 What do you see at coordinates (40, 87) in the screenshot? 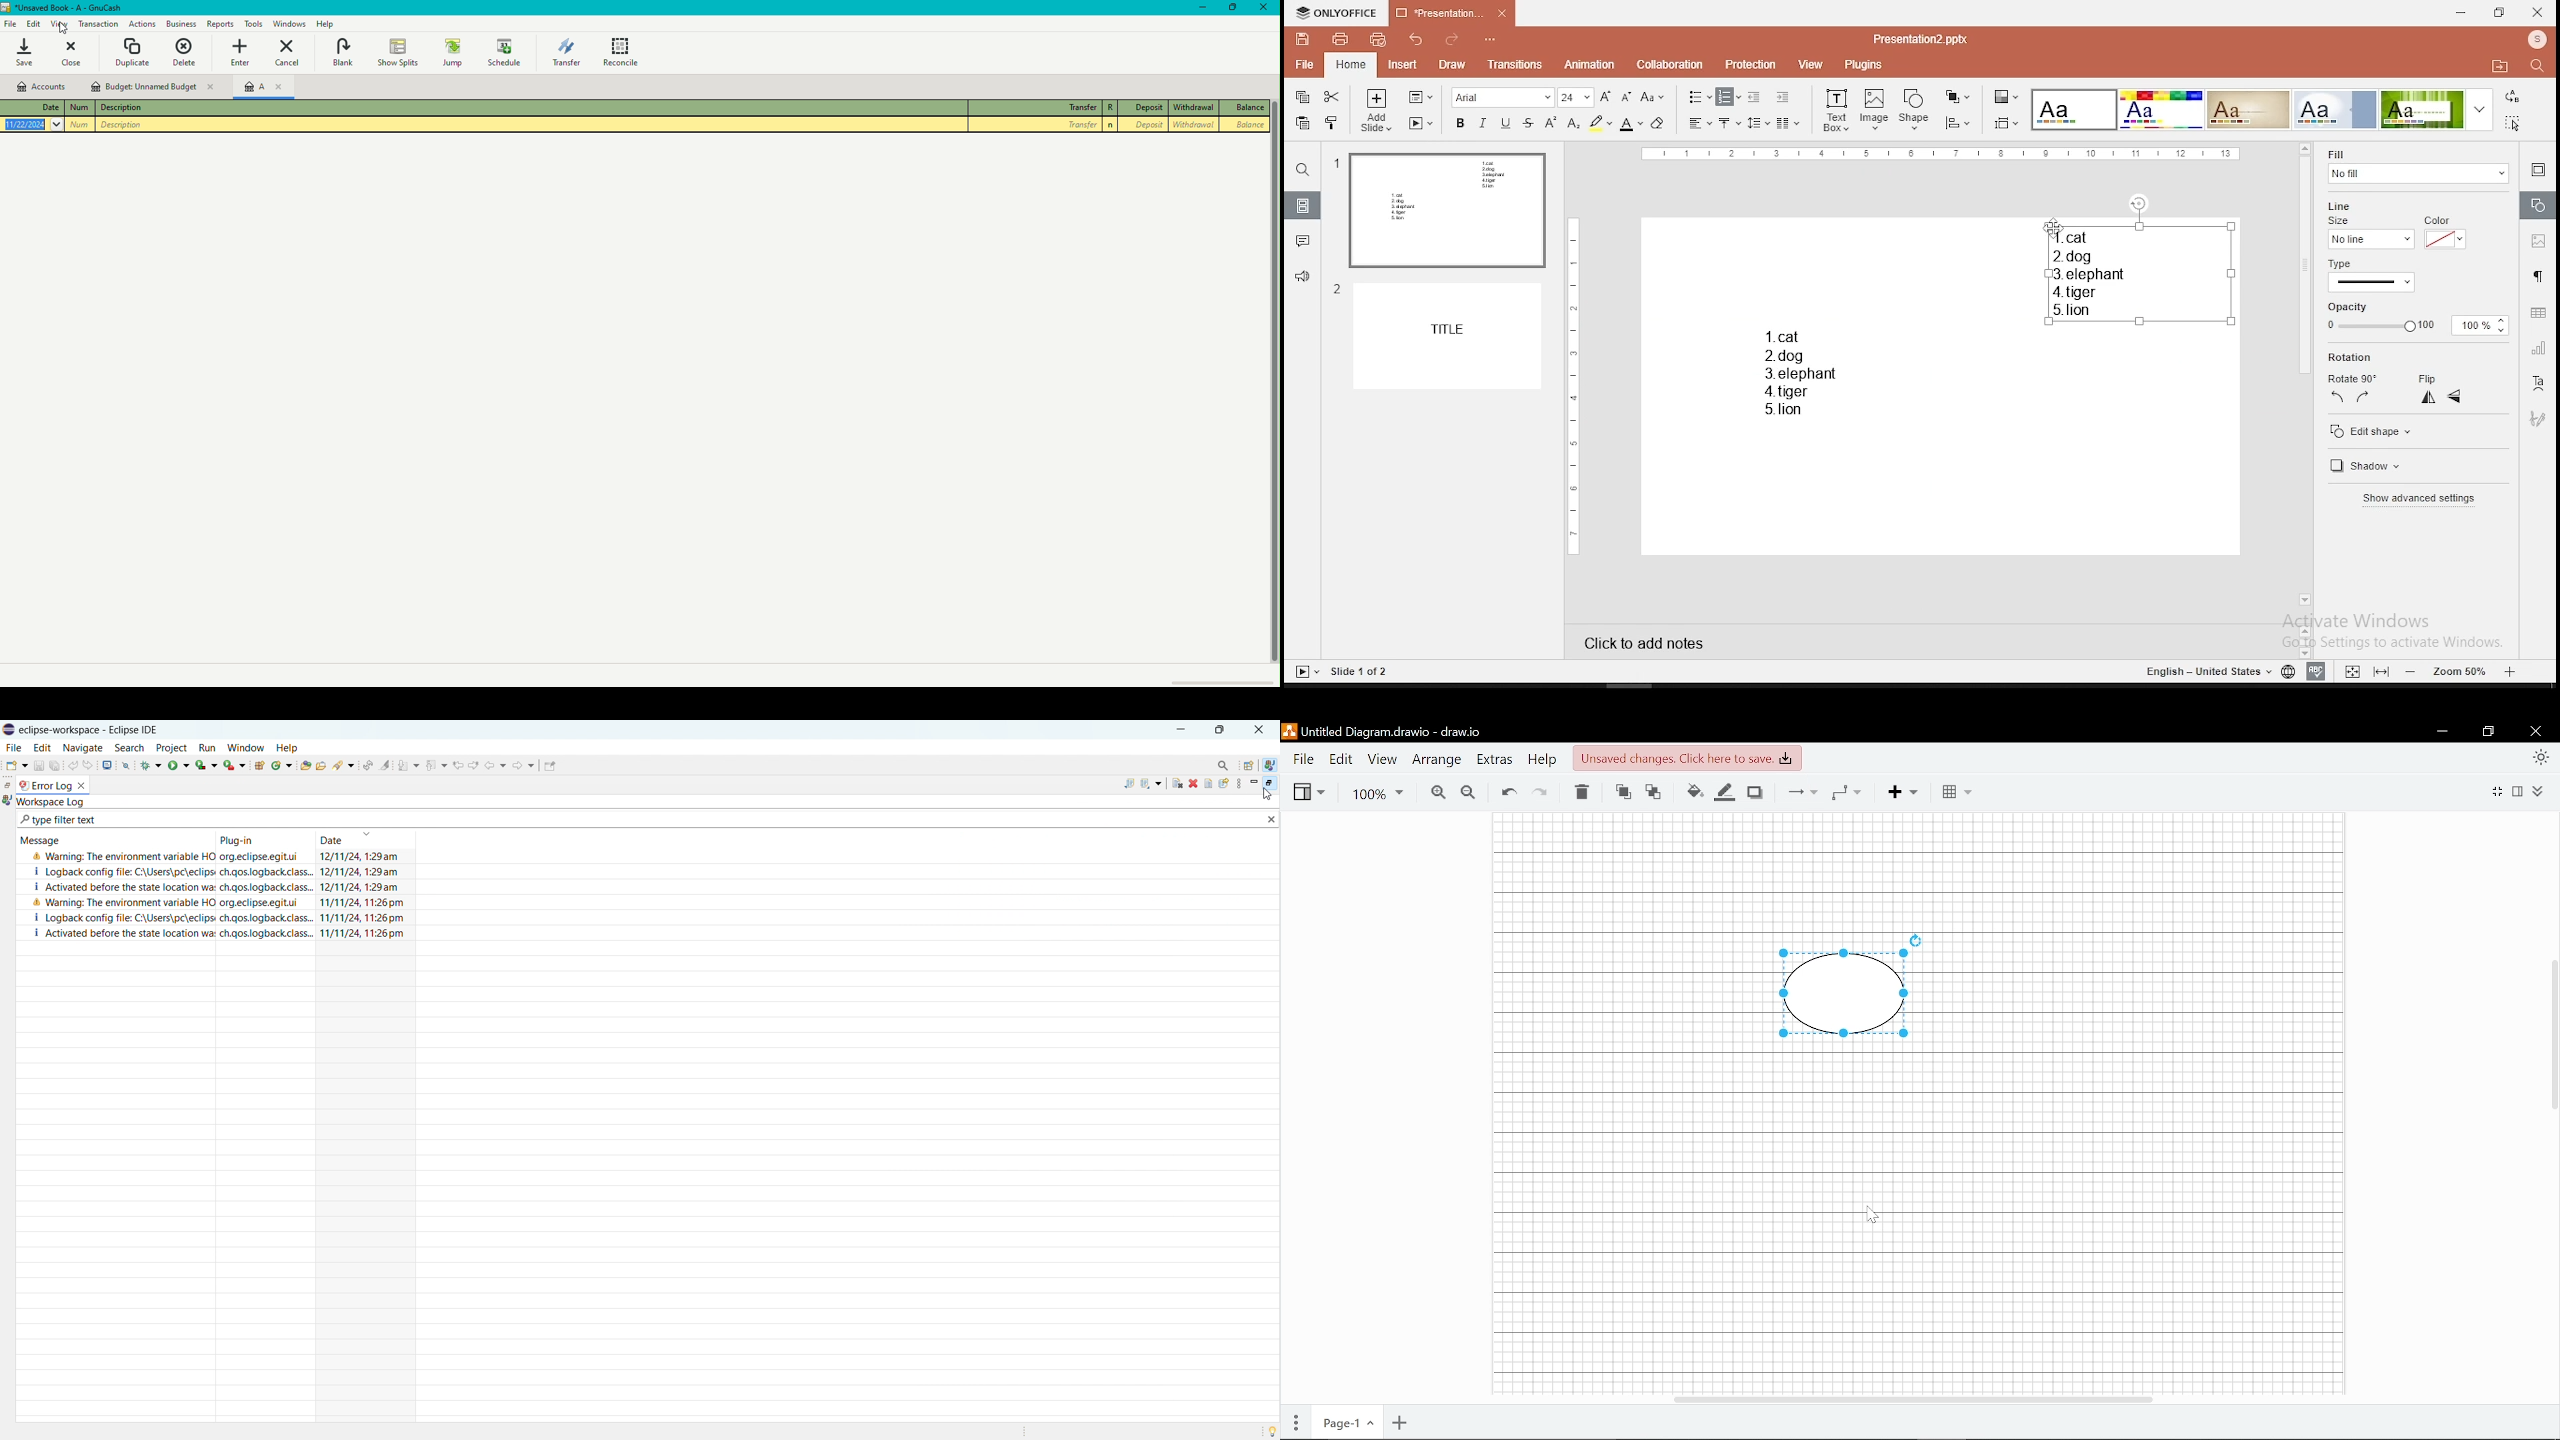
I see `Accounts` at bounding box center [40, 87].